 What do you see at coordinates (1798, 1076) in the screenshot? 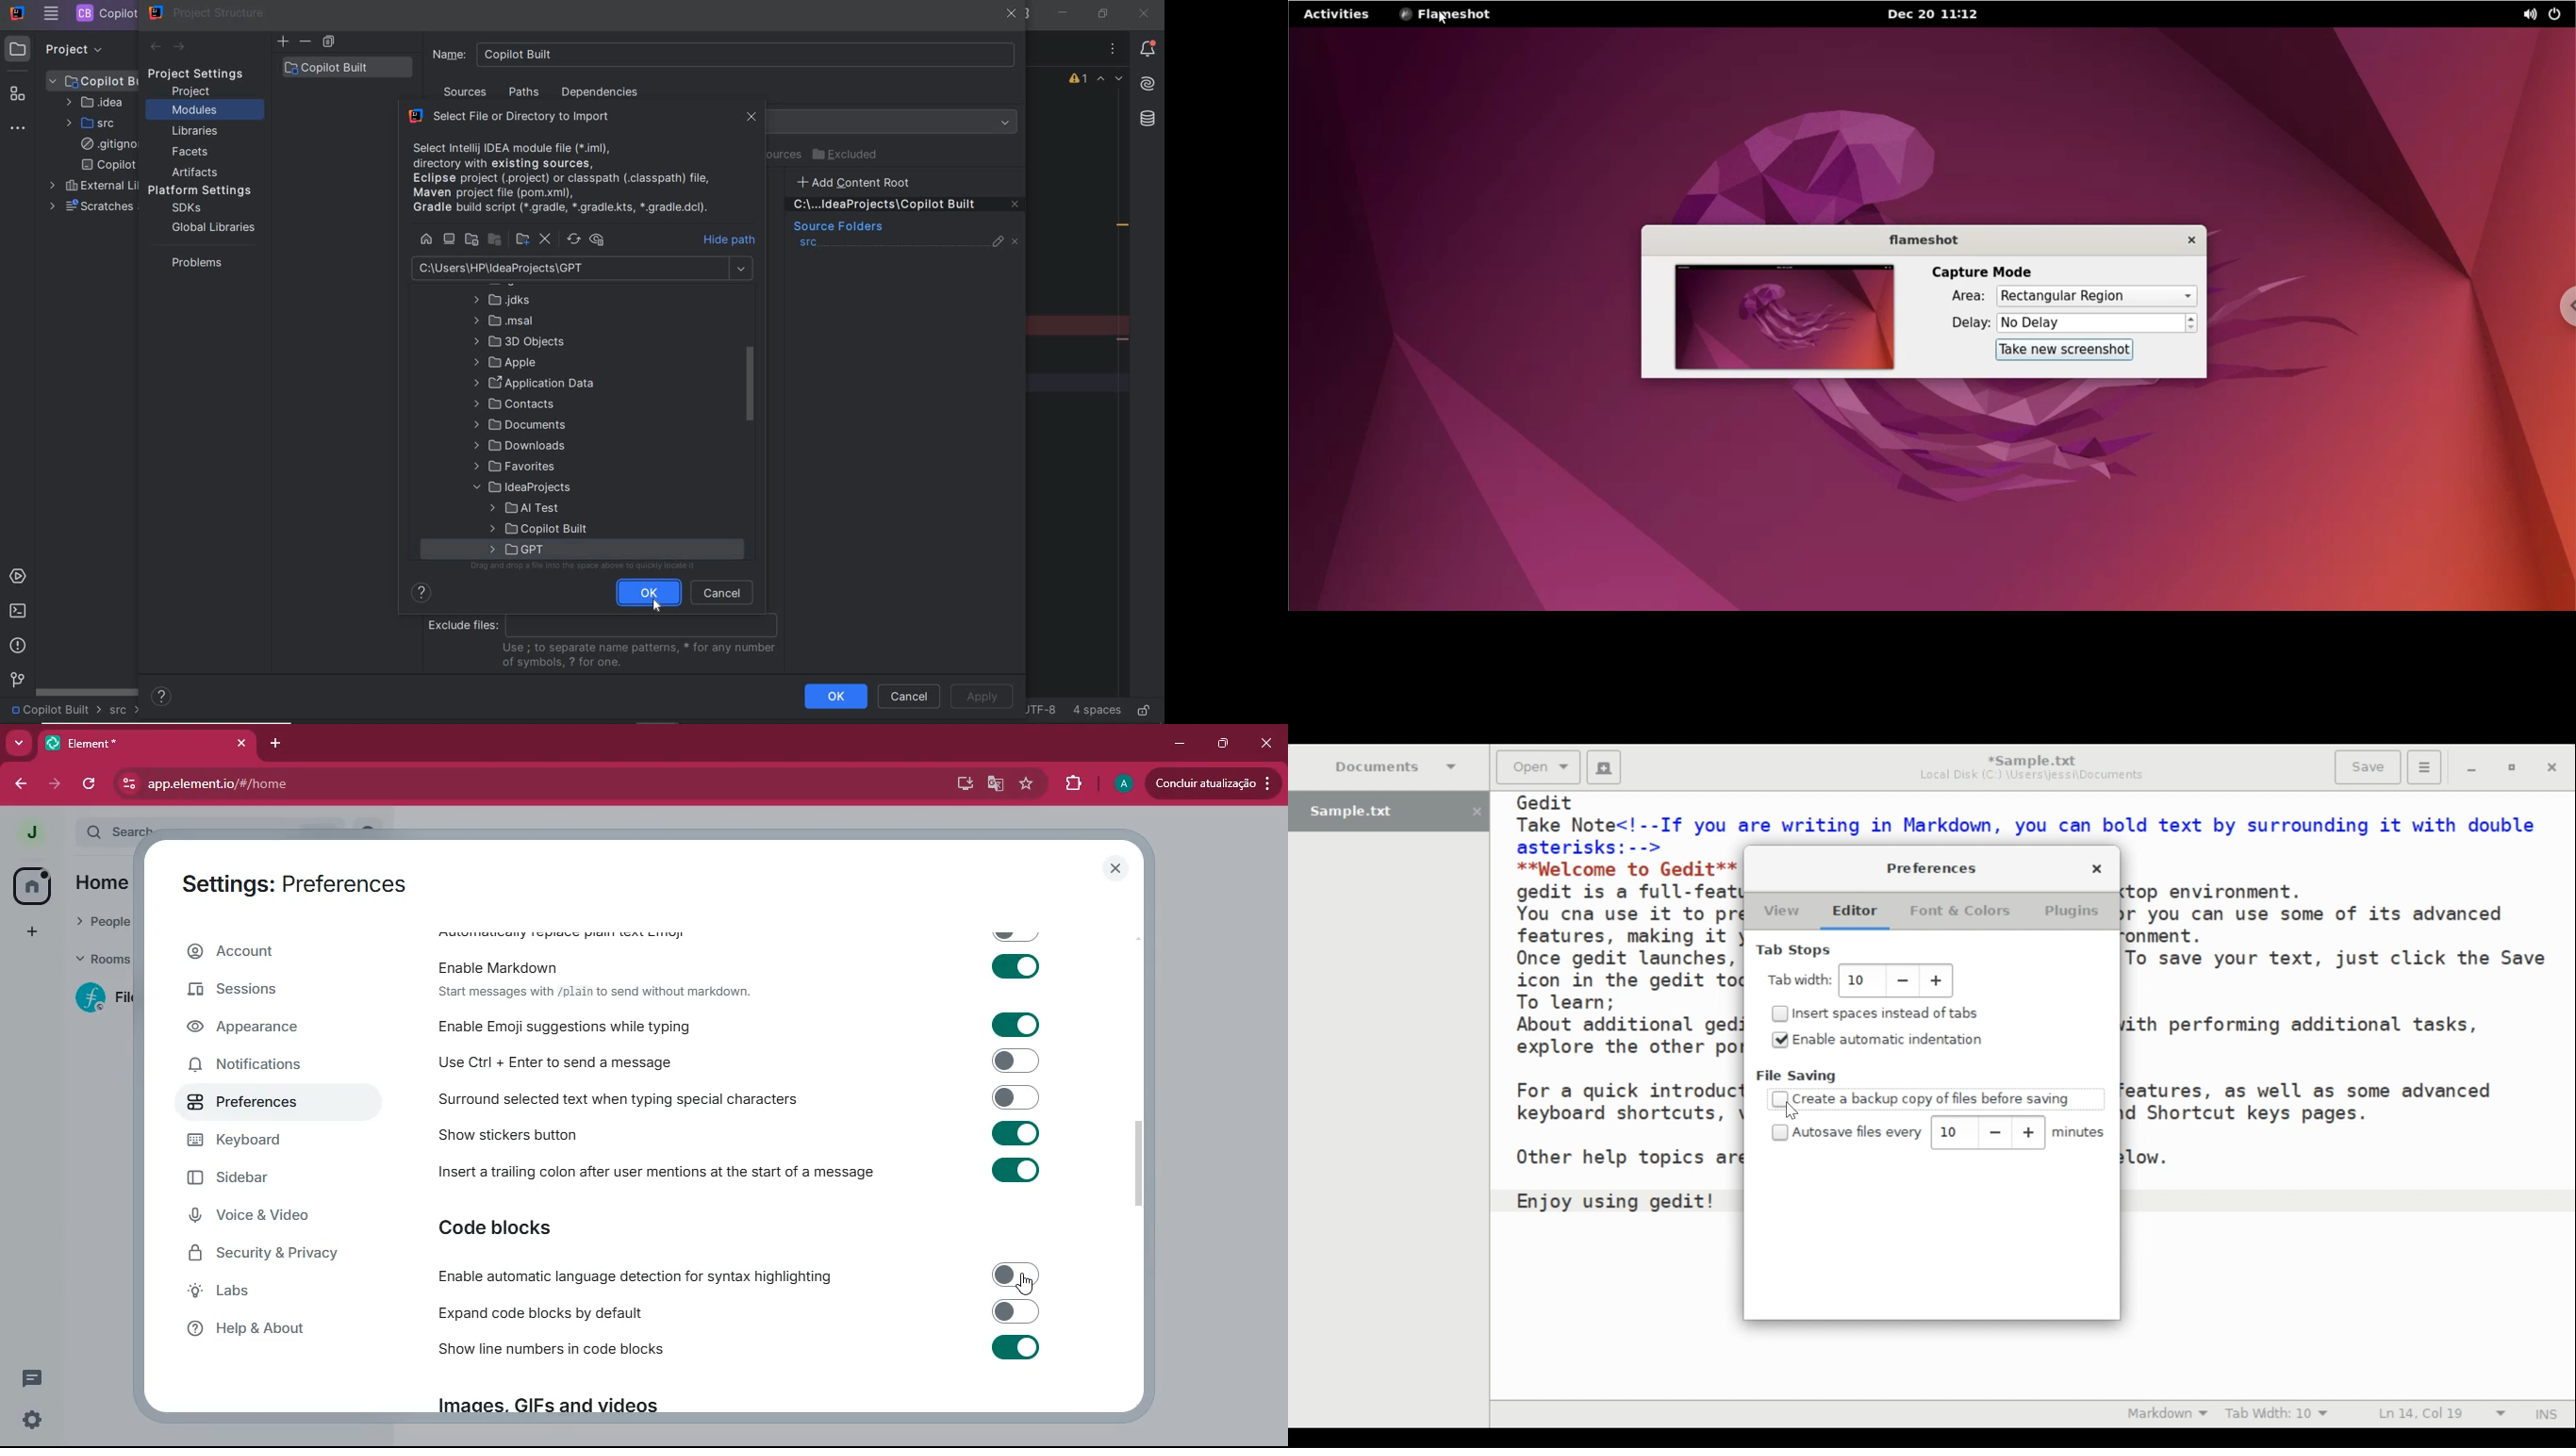
I see `File Saving` at bounding box center [1798, 1076].